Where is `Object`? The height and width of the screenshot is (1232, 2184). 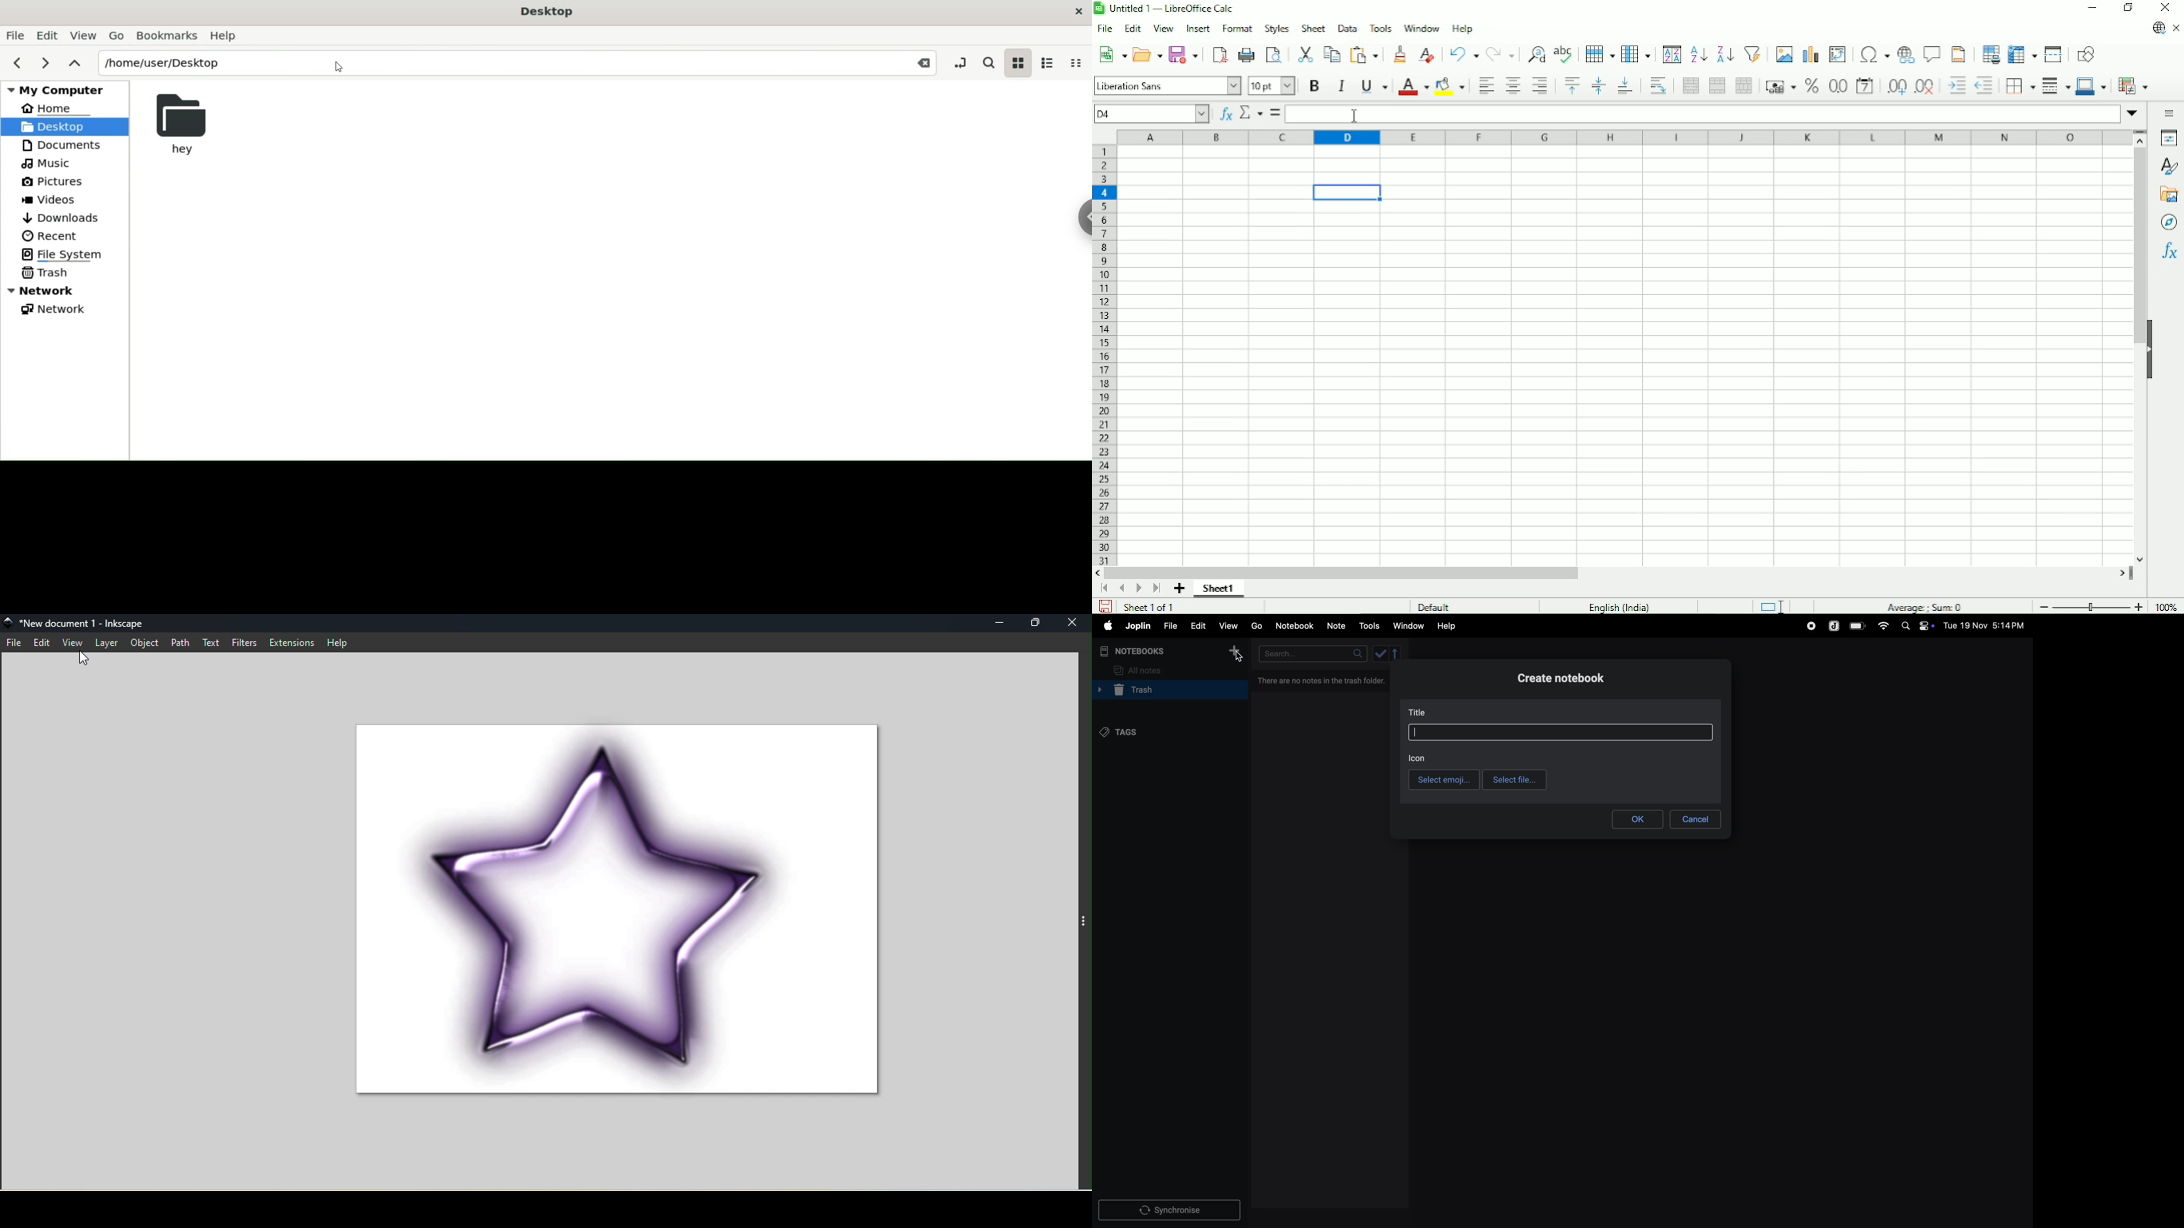 Object is located at coordinates (144, 642).